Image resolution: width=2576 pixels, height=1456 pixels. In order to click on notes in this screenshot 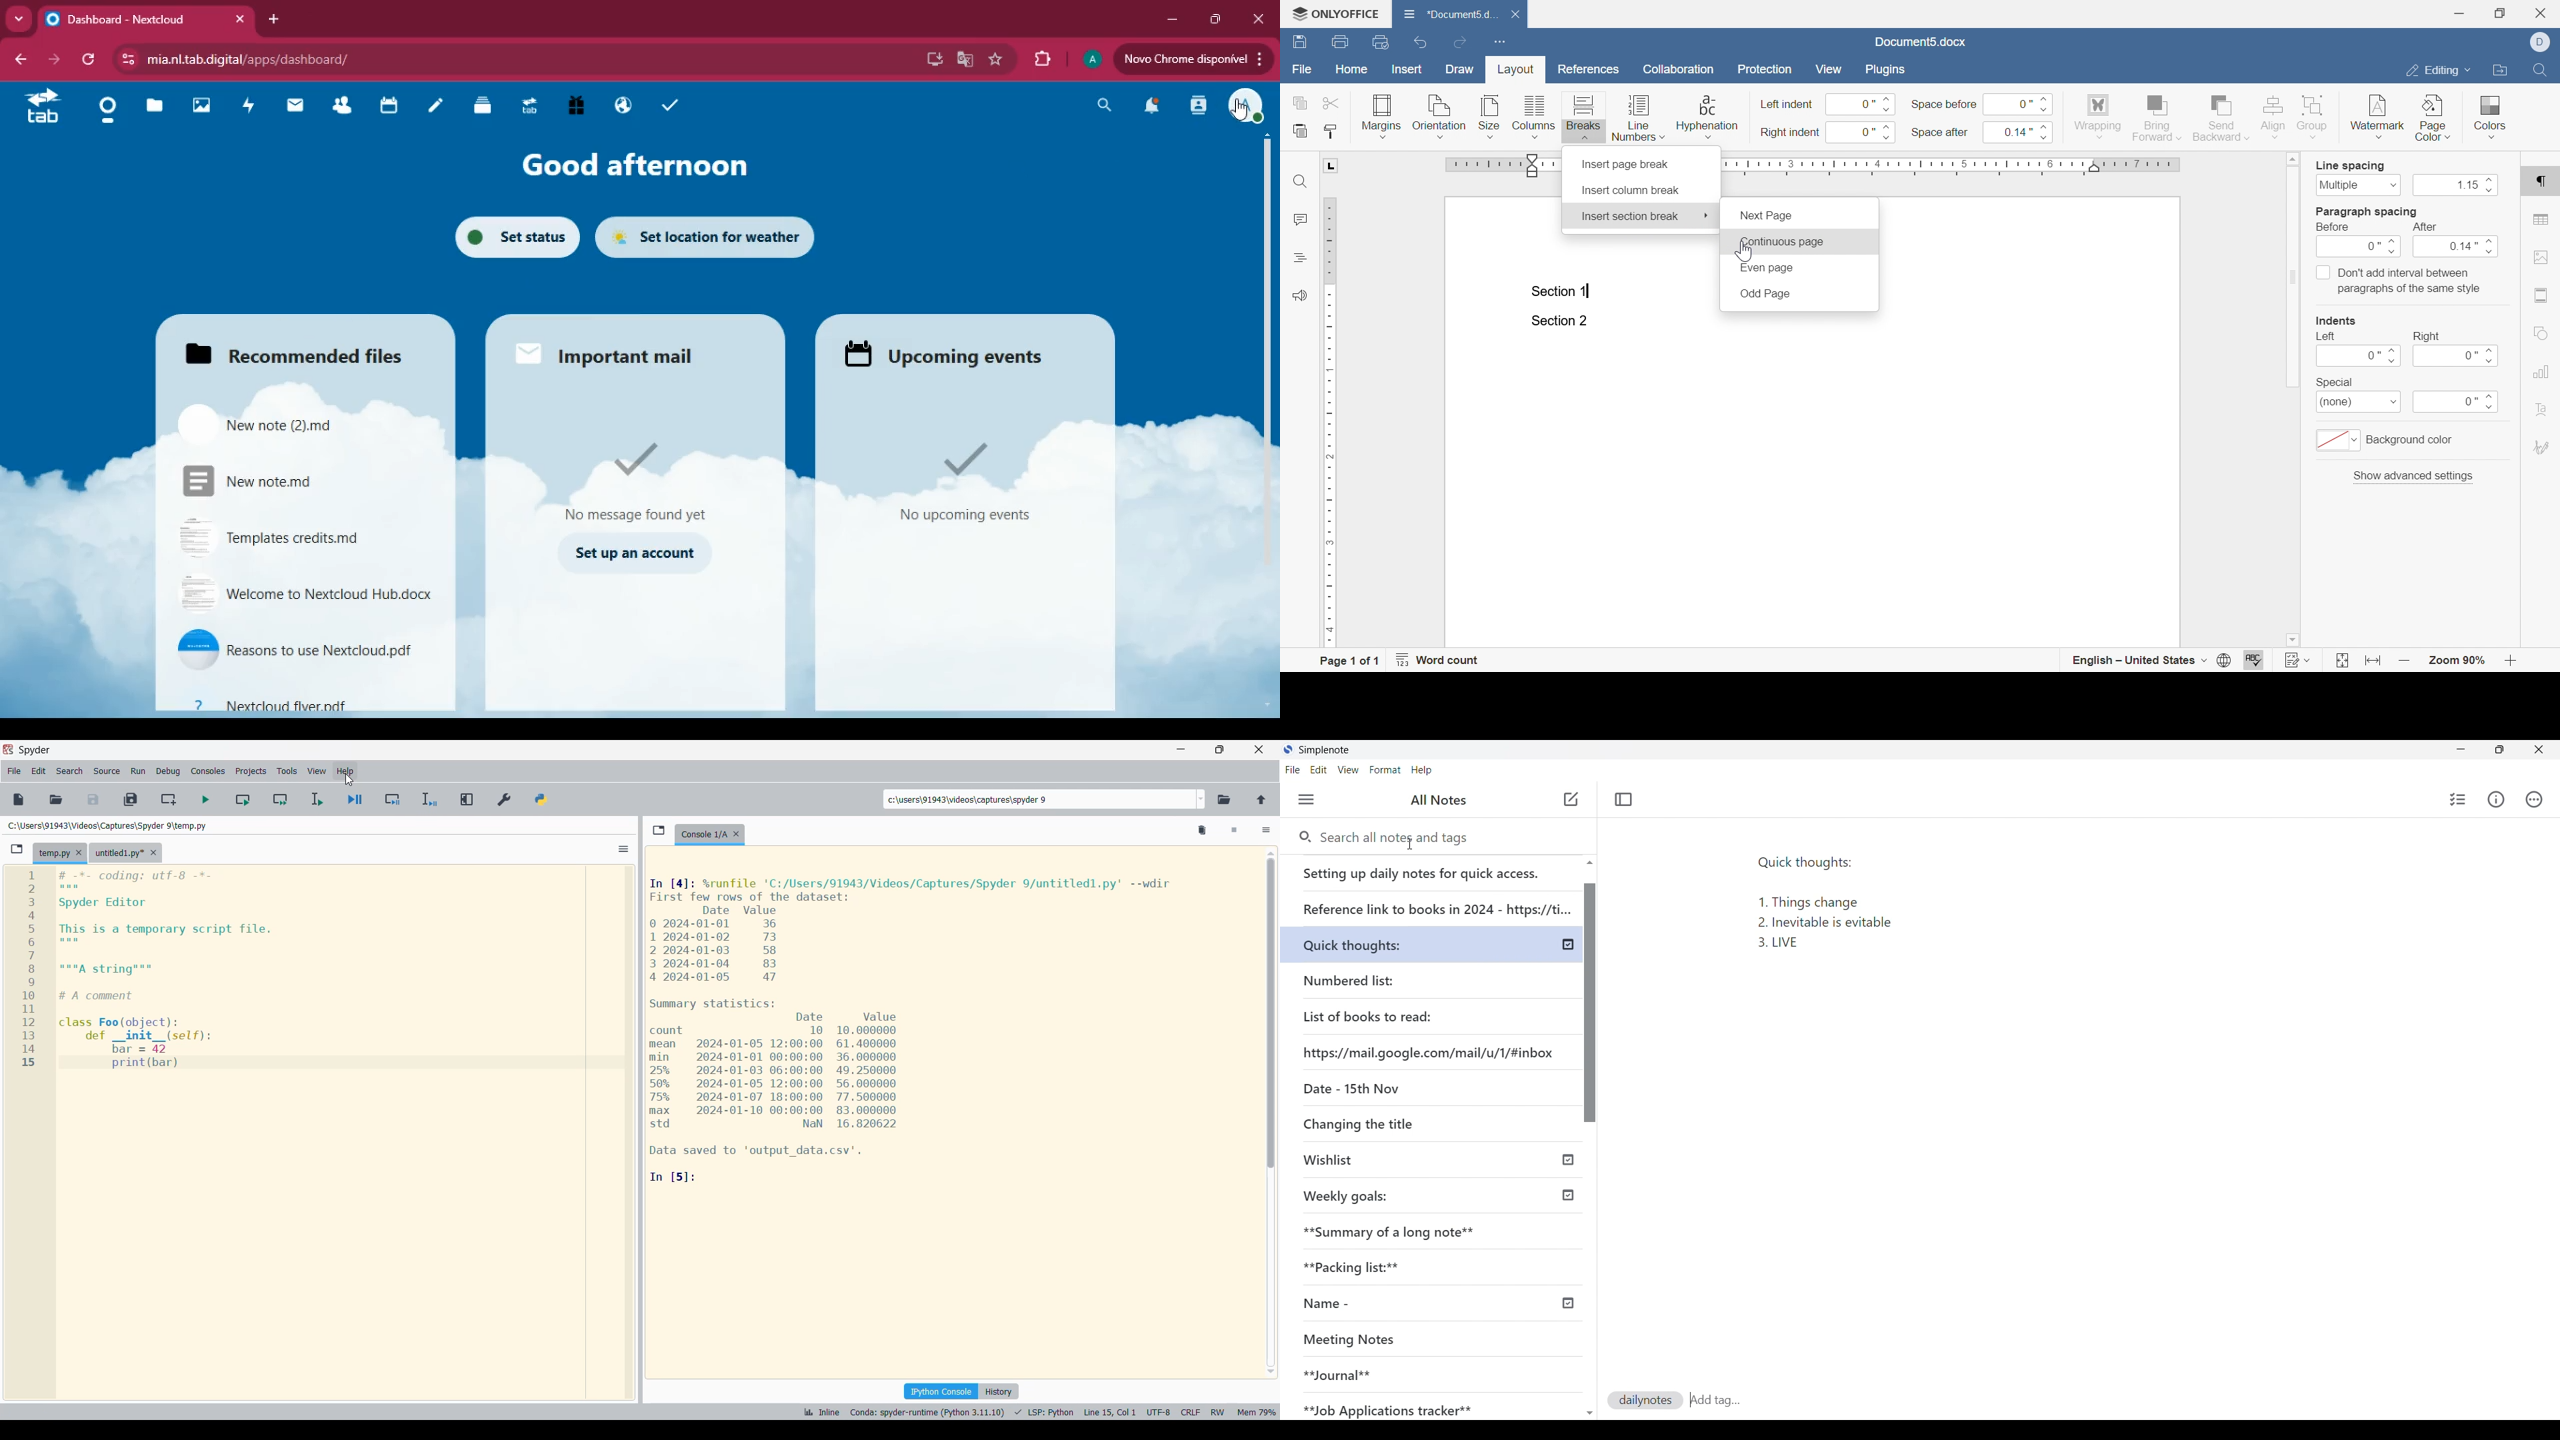, I will do `click(434, 111)`.